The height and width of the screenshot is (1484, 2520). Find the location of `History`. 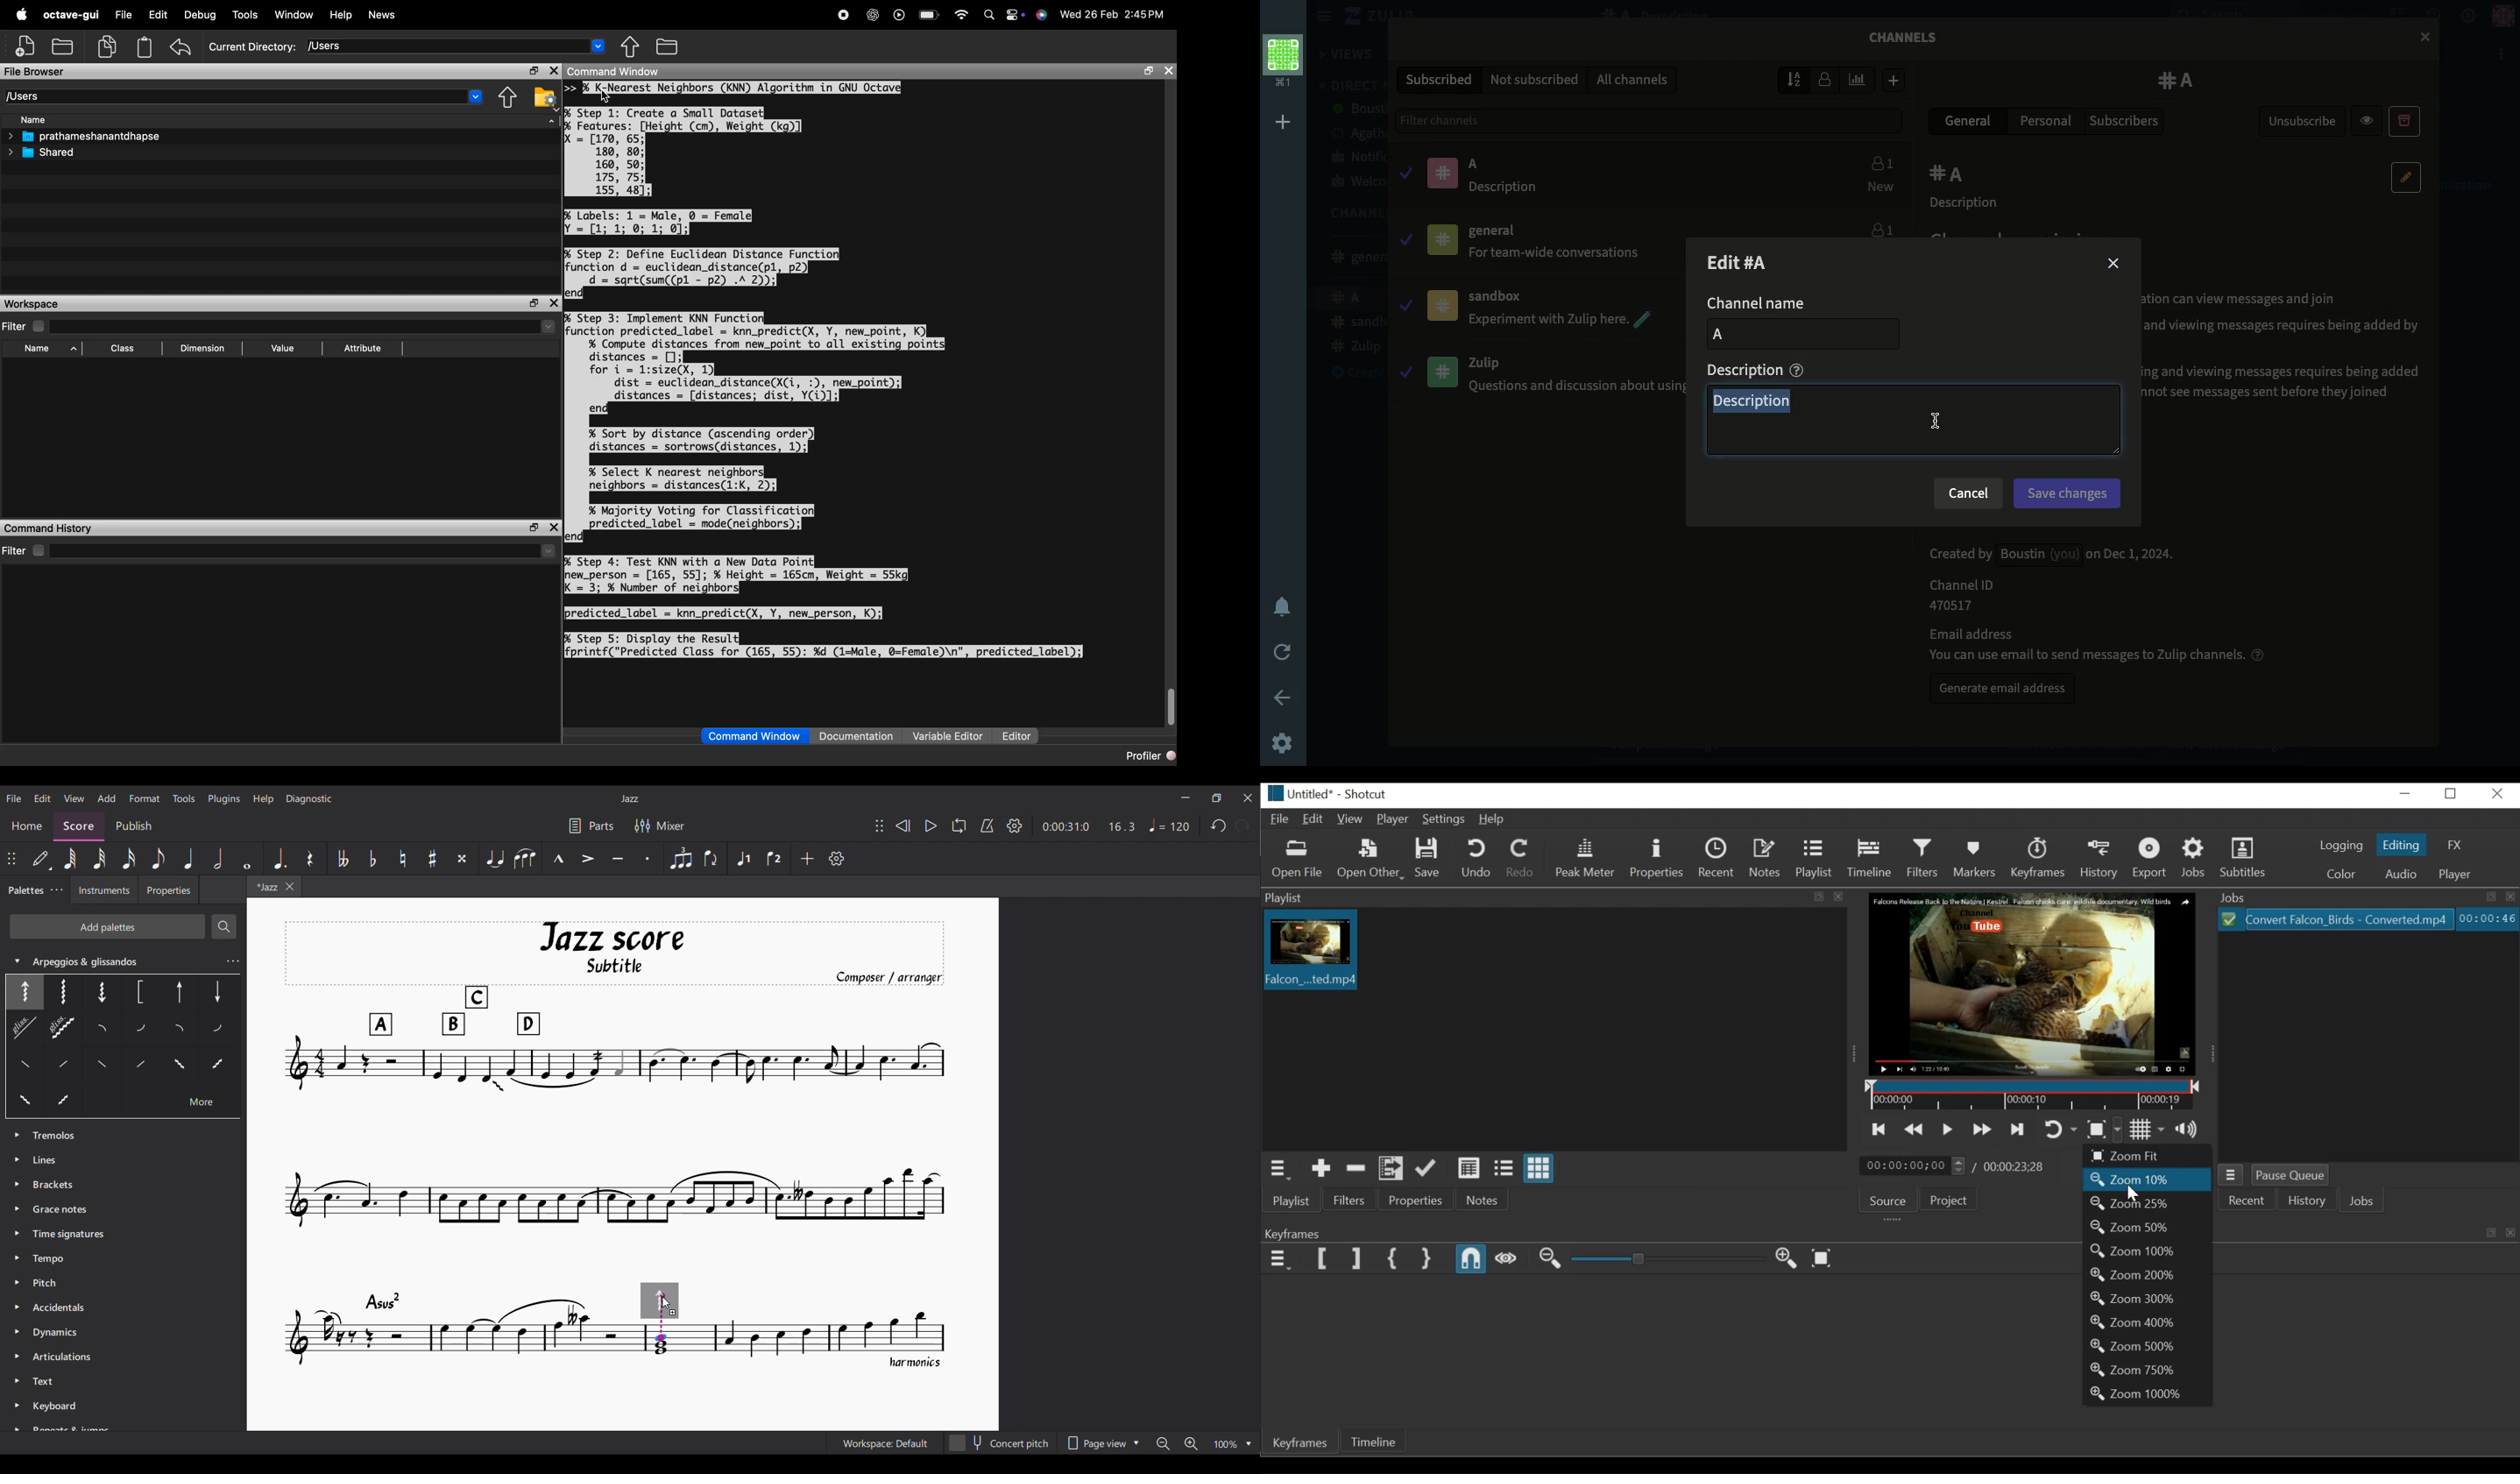

History is located at coordinates (2101, 859).